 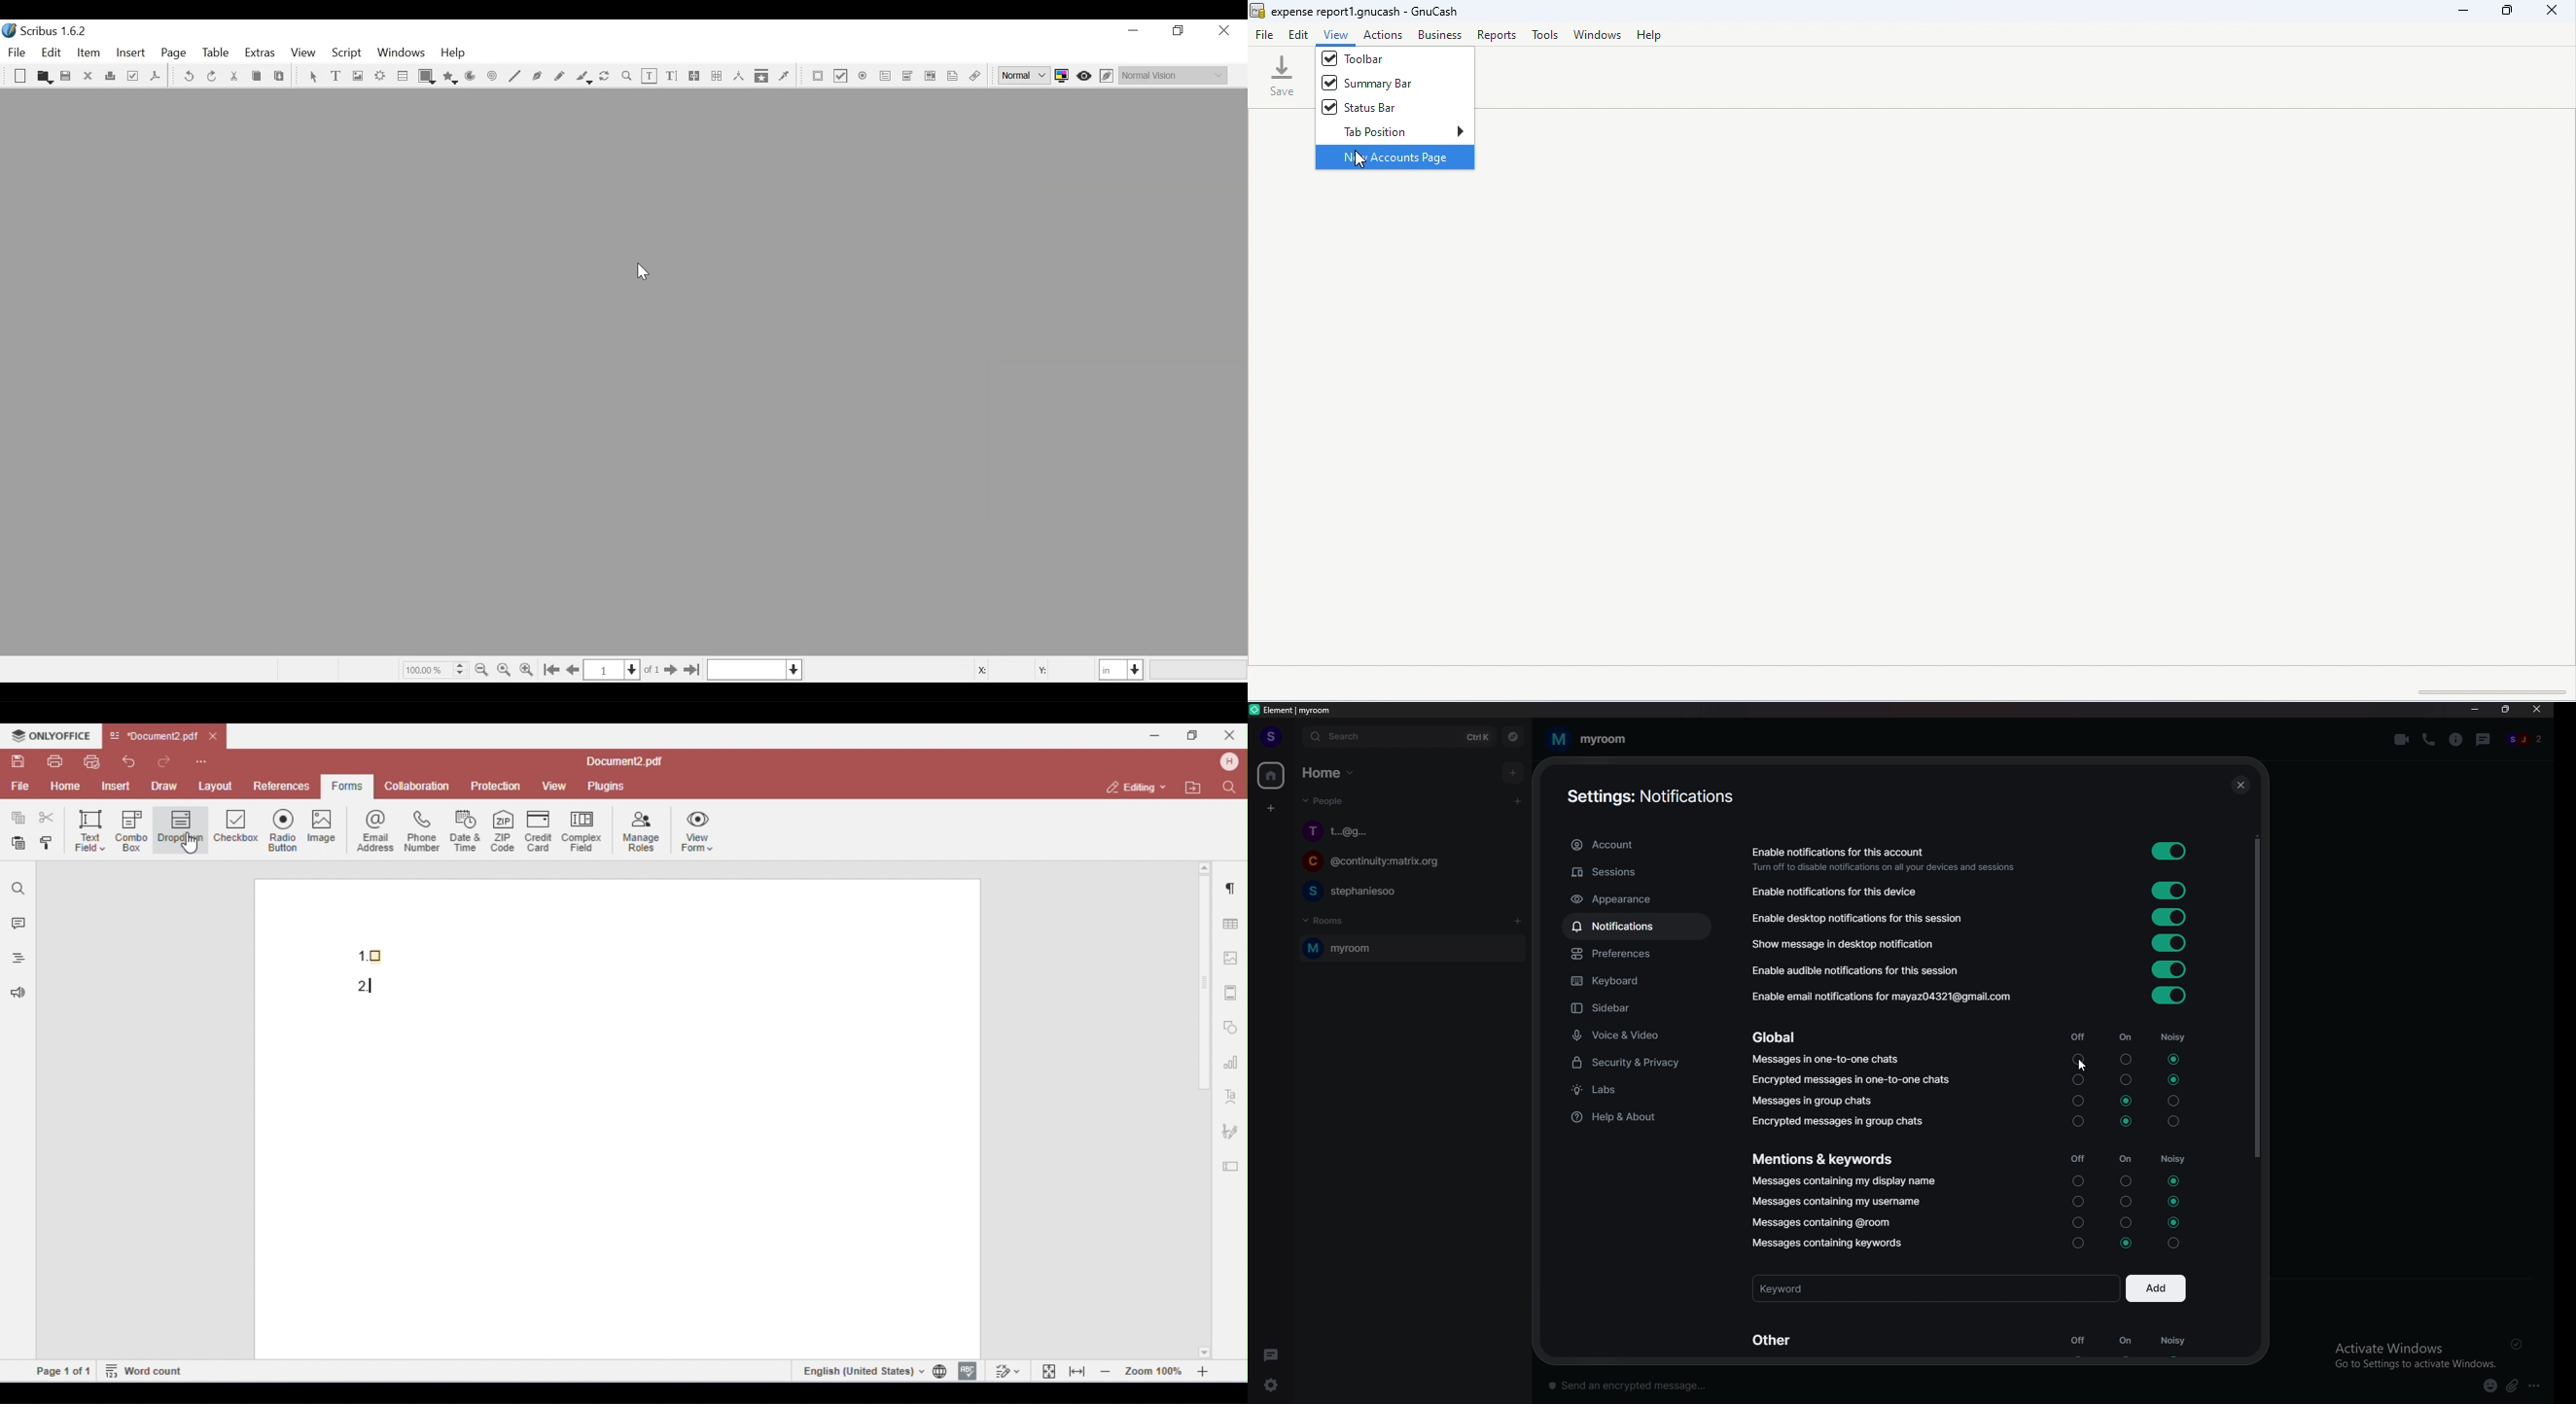 I want to click on link text frames, so click(x=695, y=76).